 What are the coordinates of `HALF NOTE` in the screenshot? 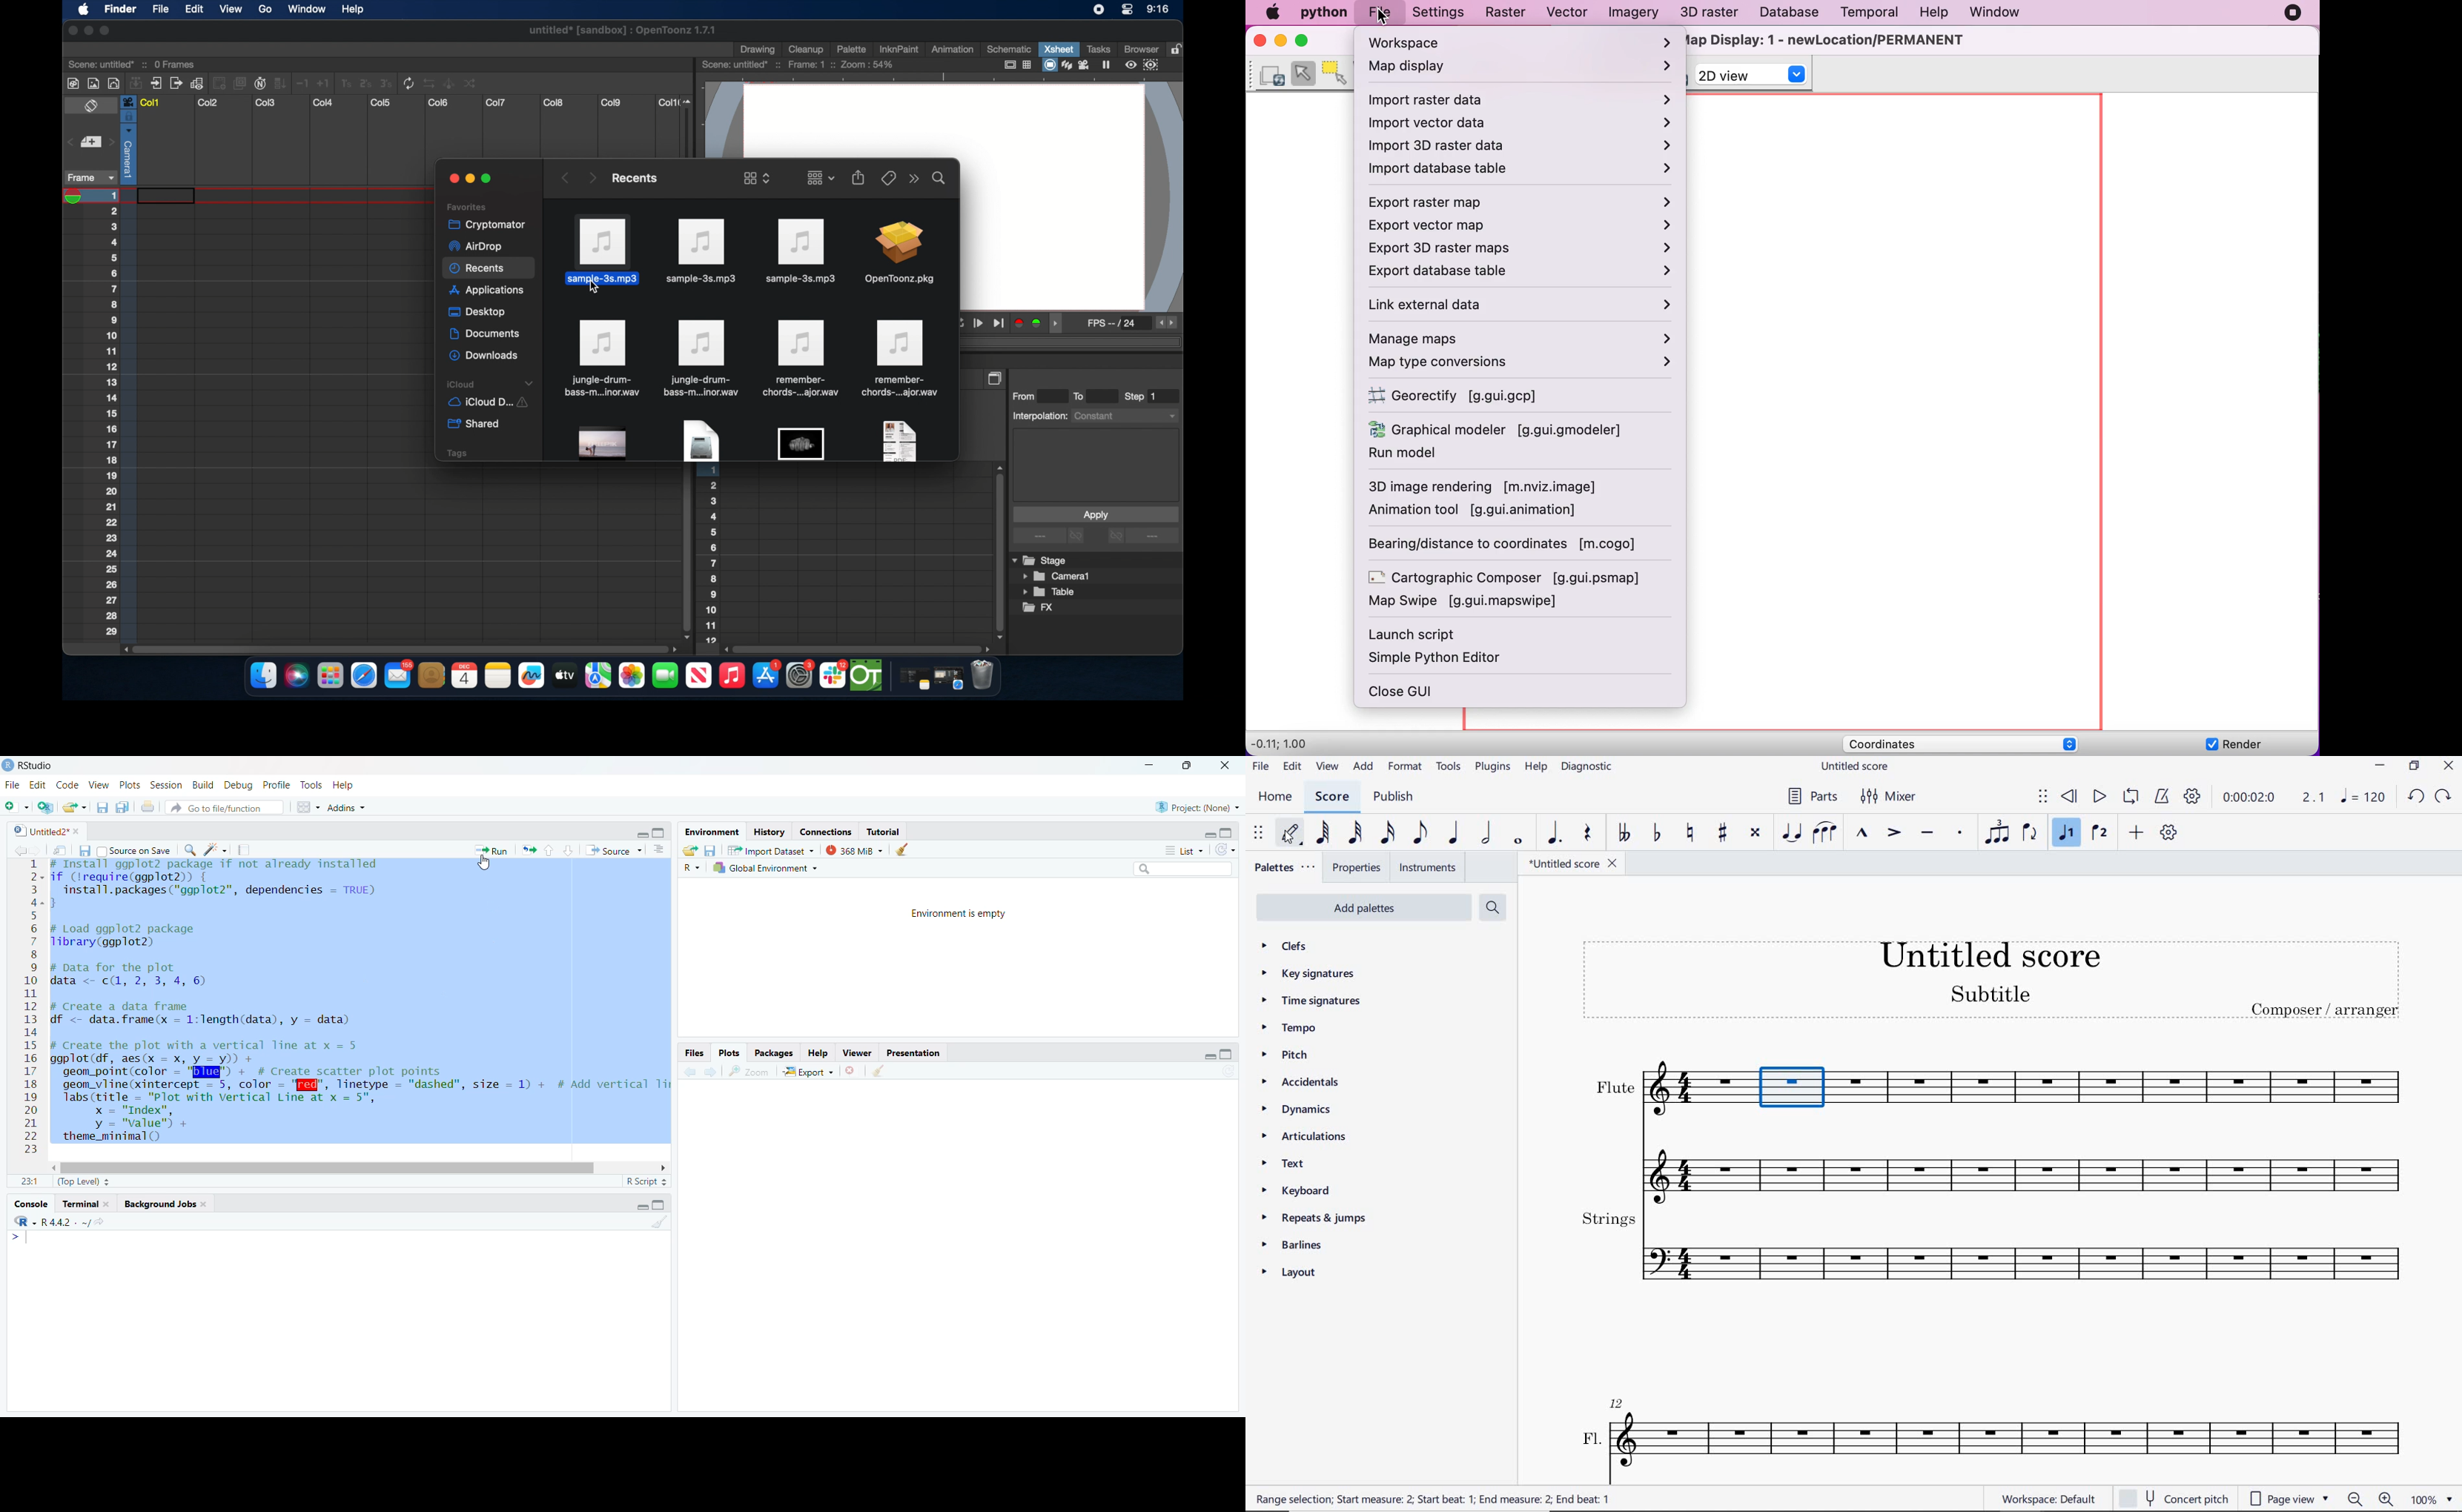 It's located at (1488, 833).